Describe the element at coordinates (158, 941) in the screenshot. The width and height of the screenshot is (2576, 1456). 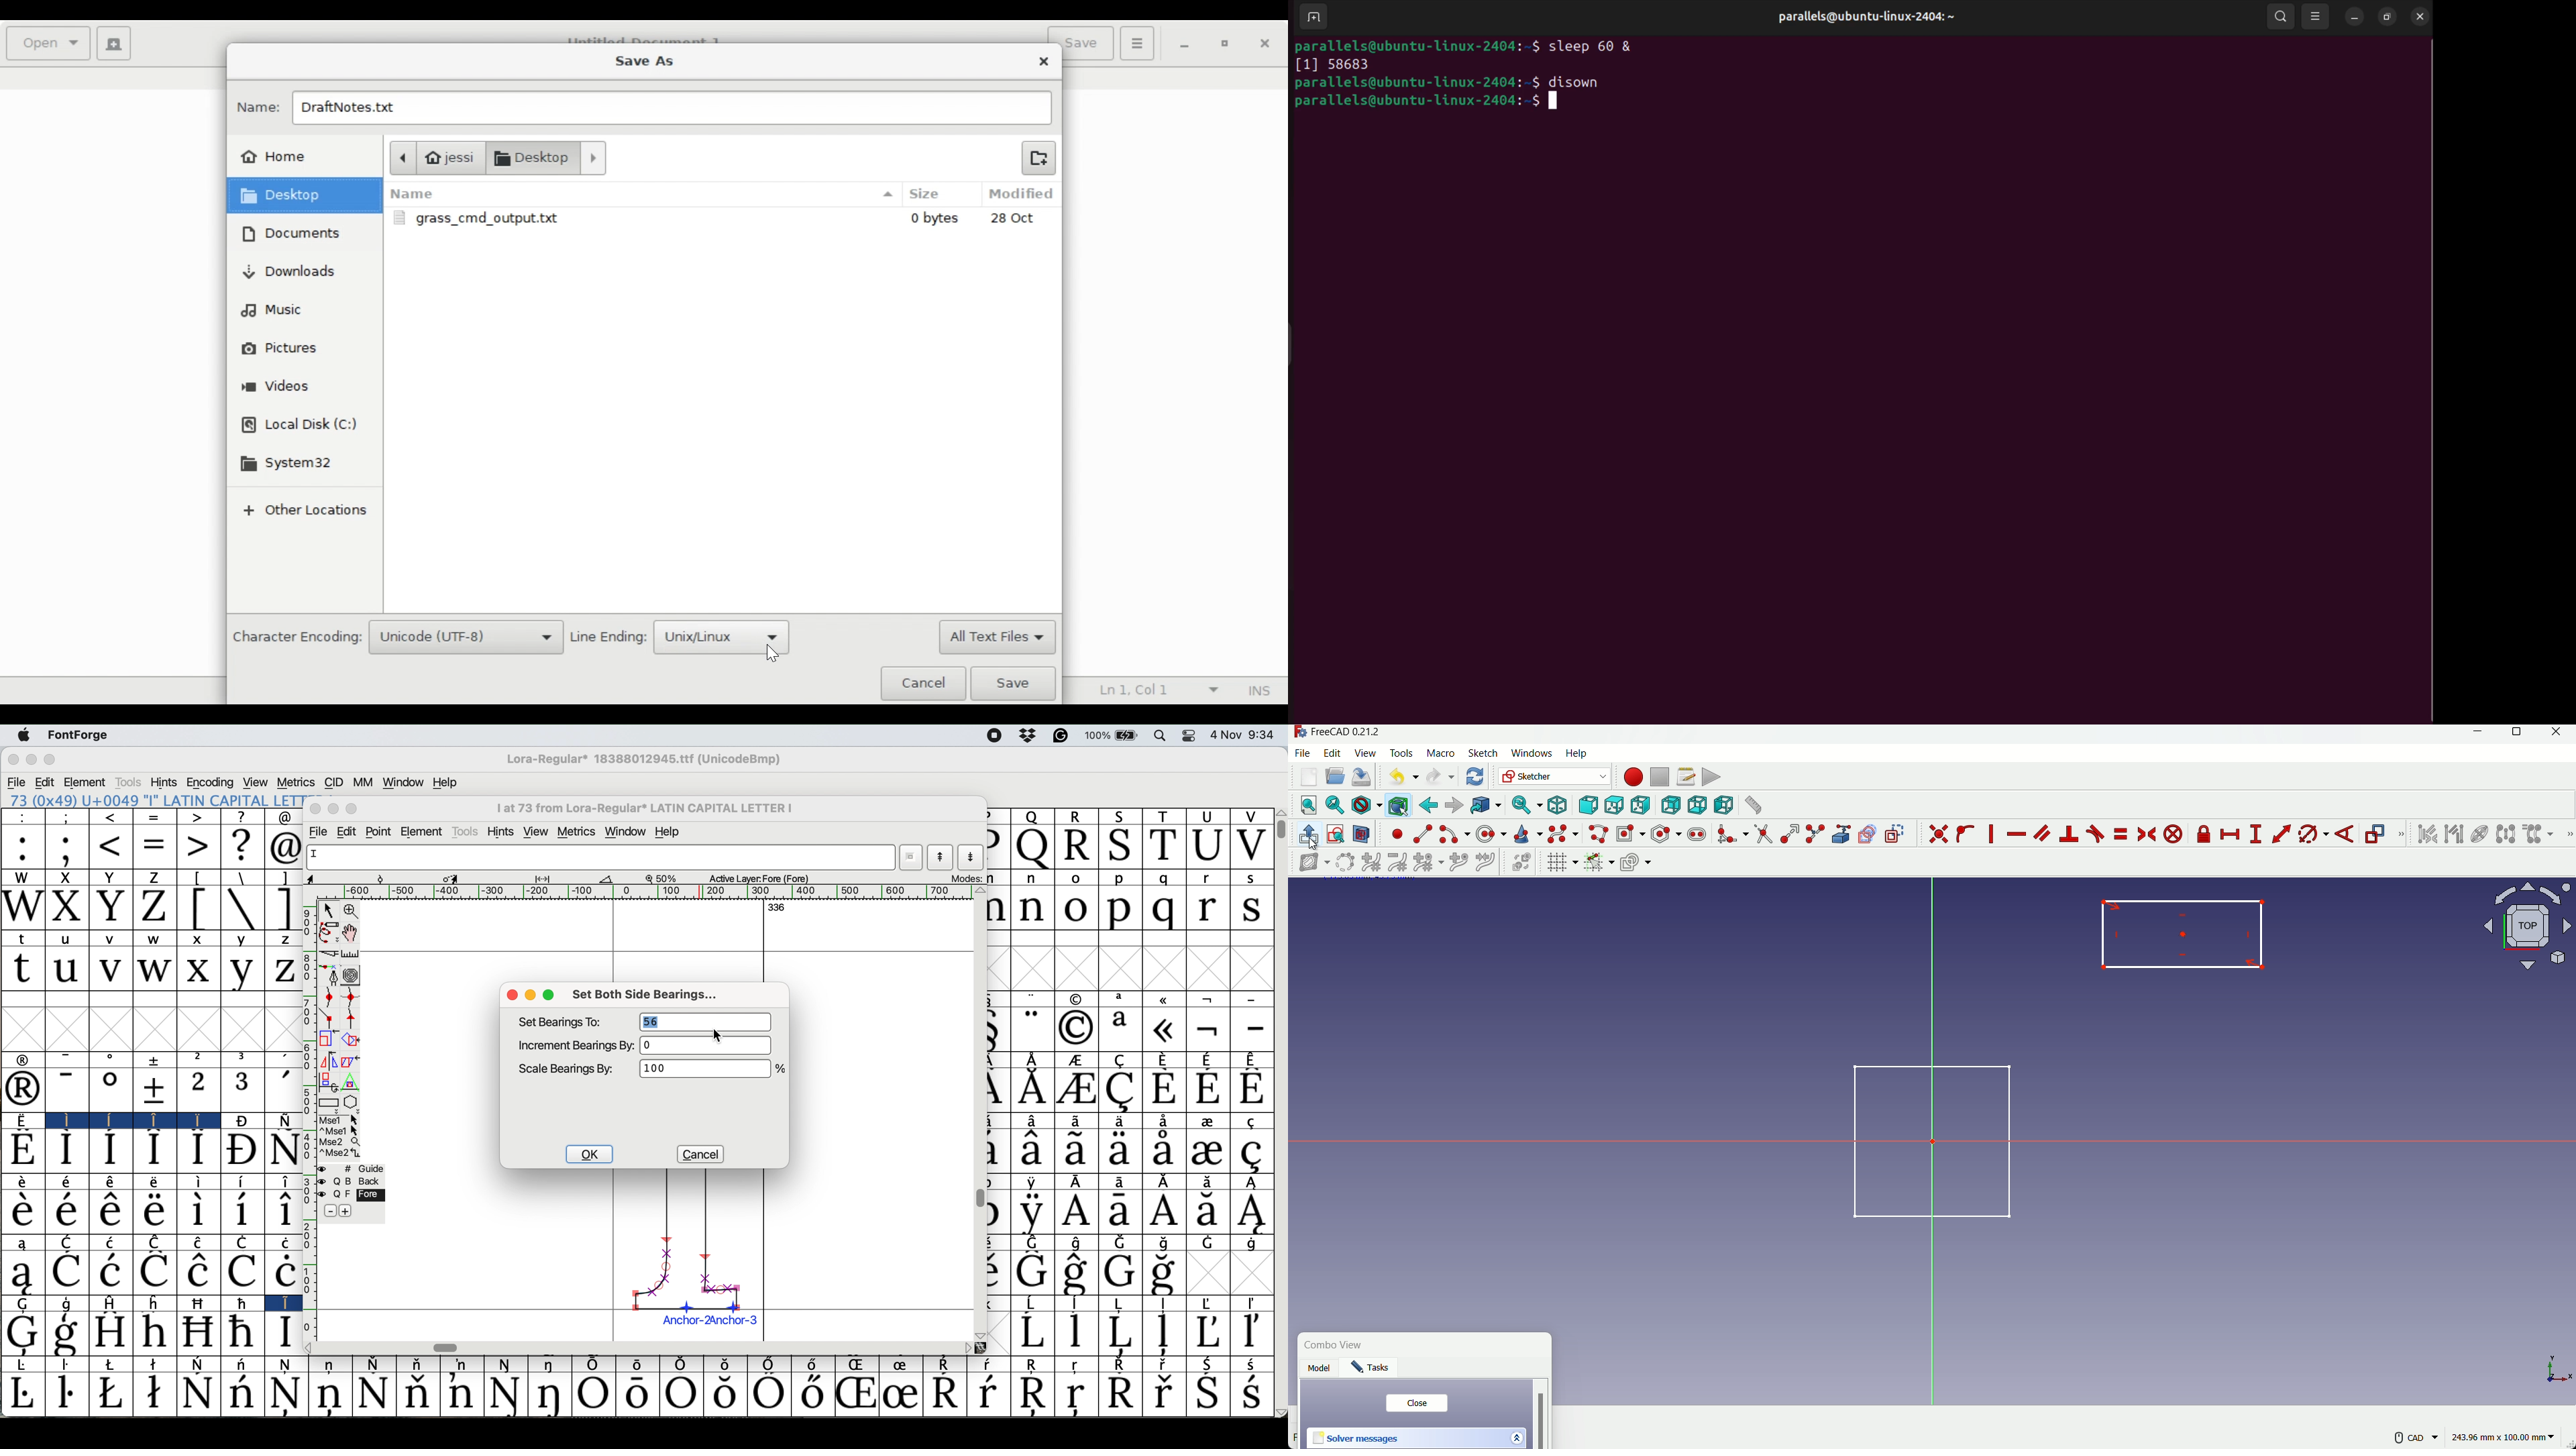
I see `w` at that location.